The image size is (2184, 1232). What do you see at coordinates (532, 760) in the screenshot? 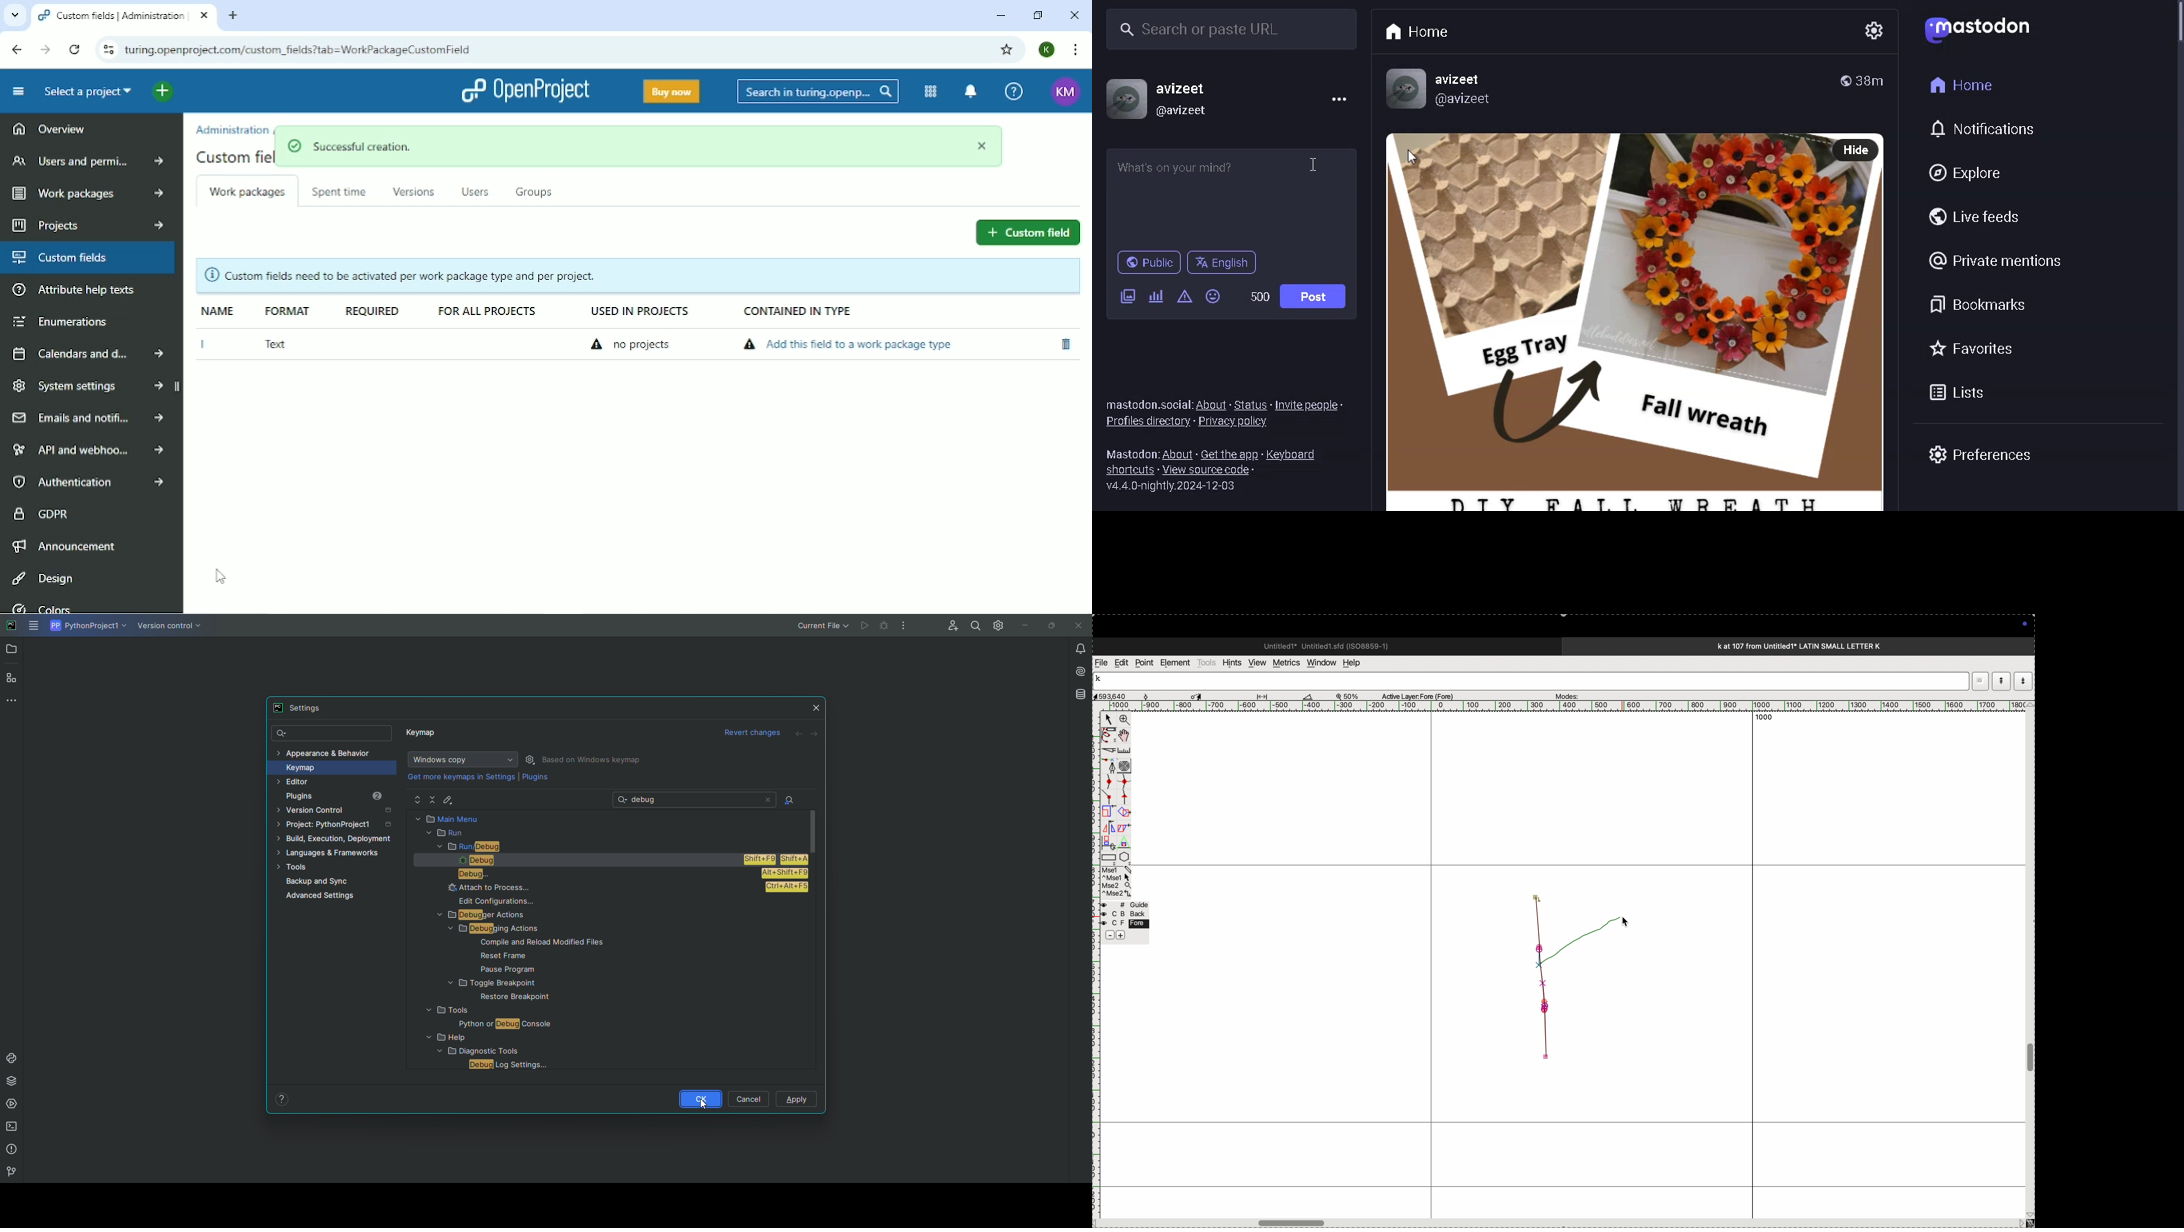
I see `Settings` at bounding box center [532, 760].